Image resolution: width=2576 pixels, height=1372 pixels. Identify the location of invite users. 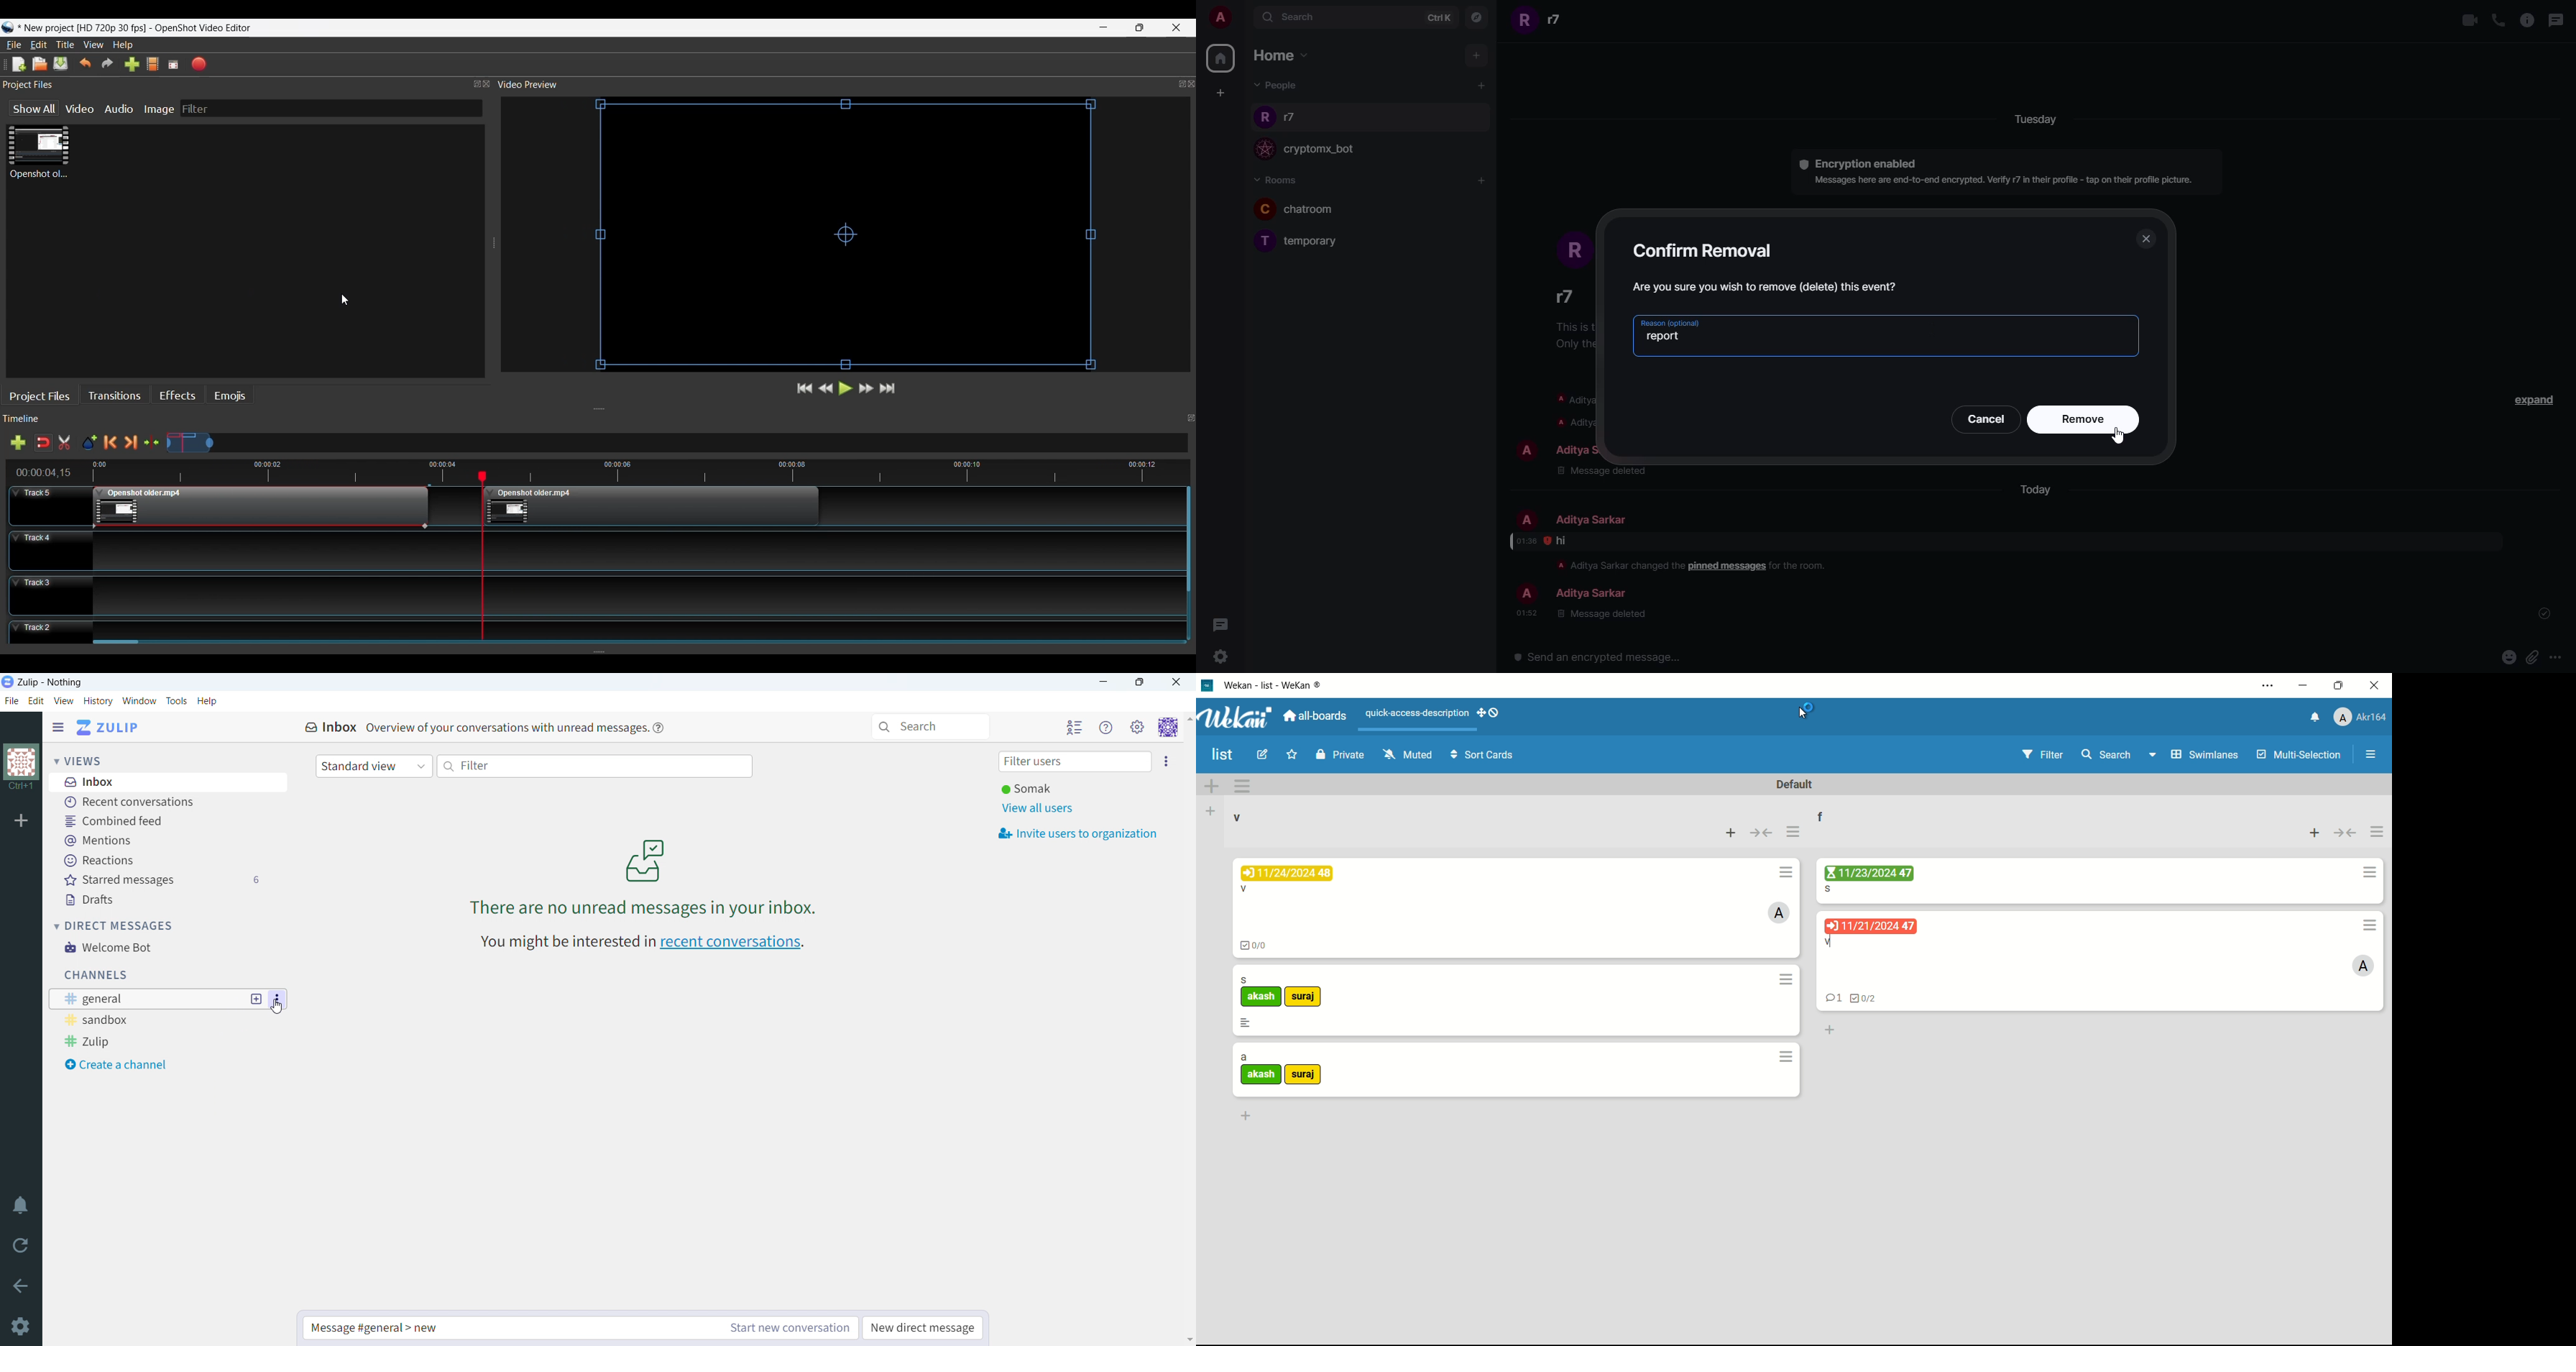
(1078, 833).